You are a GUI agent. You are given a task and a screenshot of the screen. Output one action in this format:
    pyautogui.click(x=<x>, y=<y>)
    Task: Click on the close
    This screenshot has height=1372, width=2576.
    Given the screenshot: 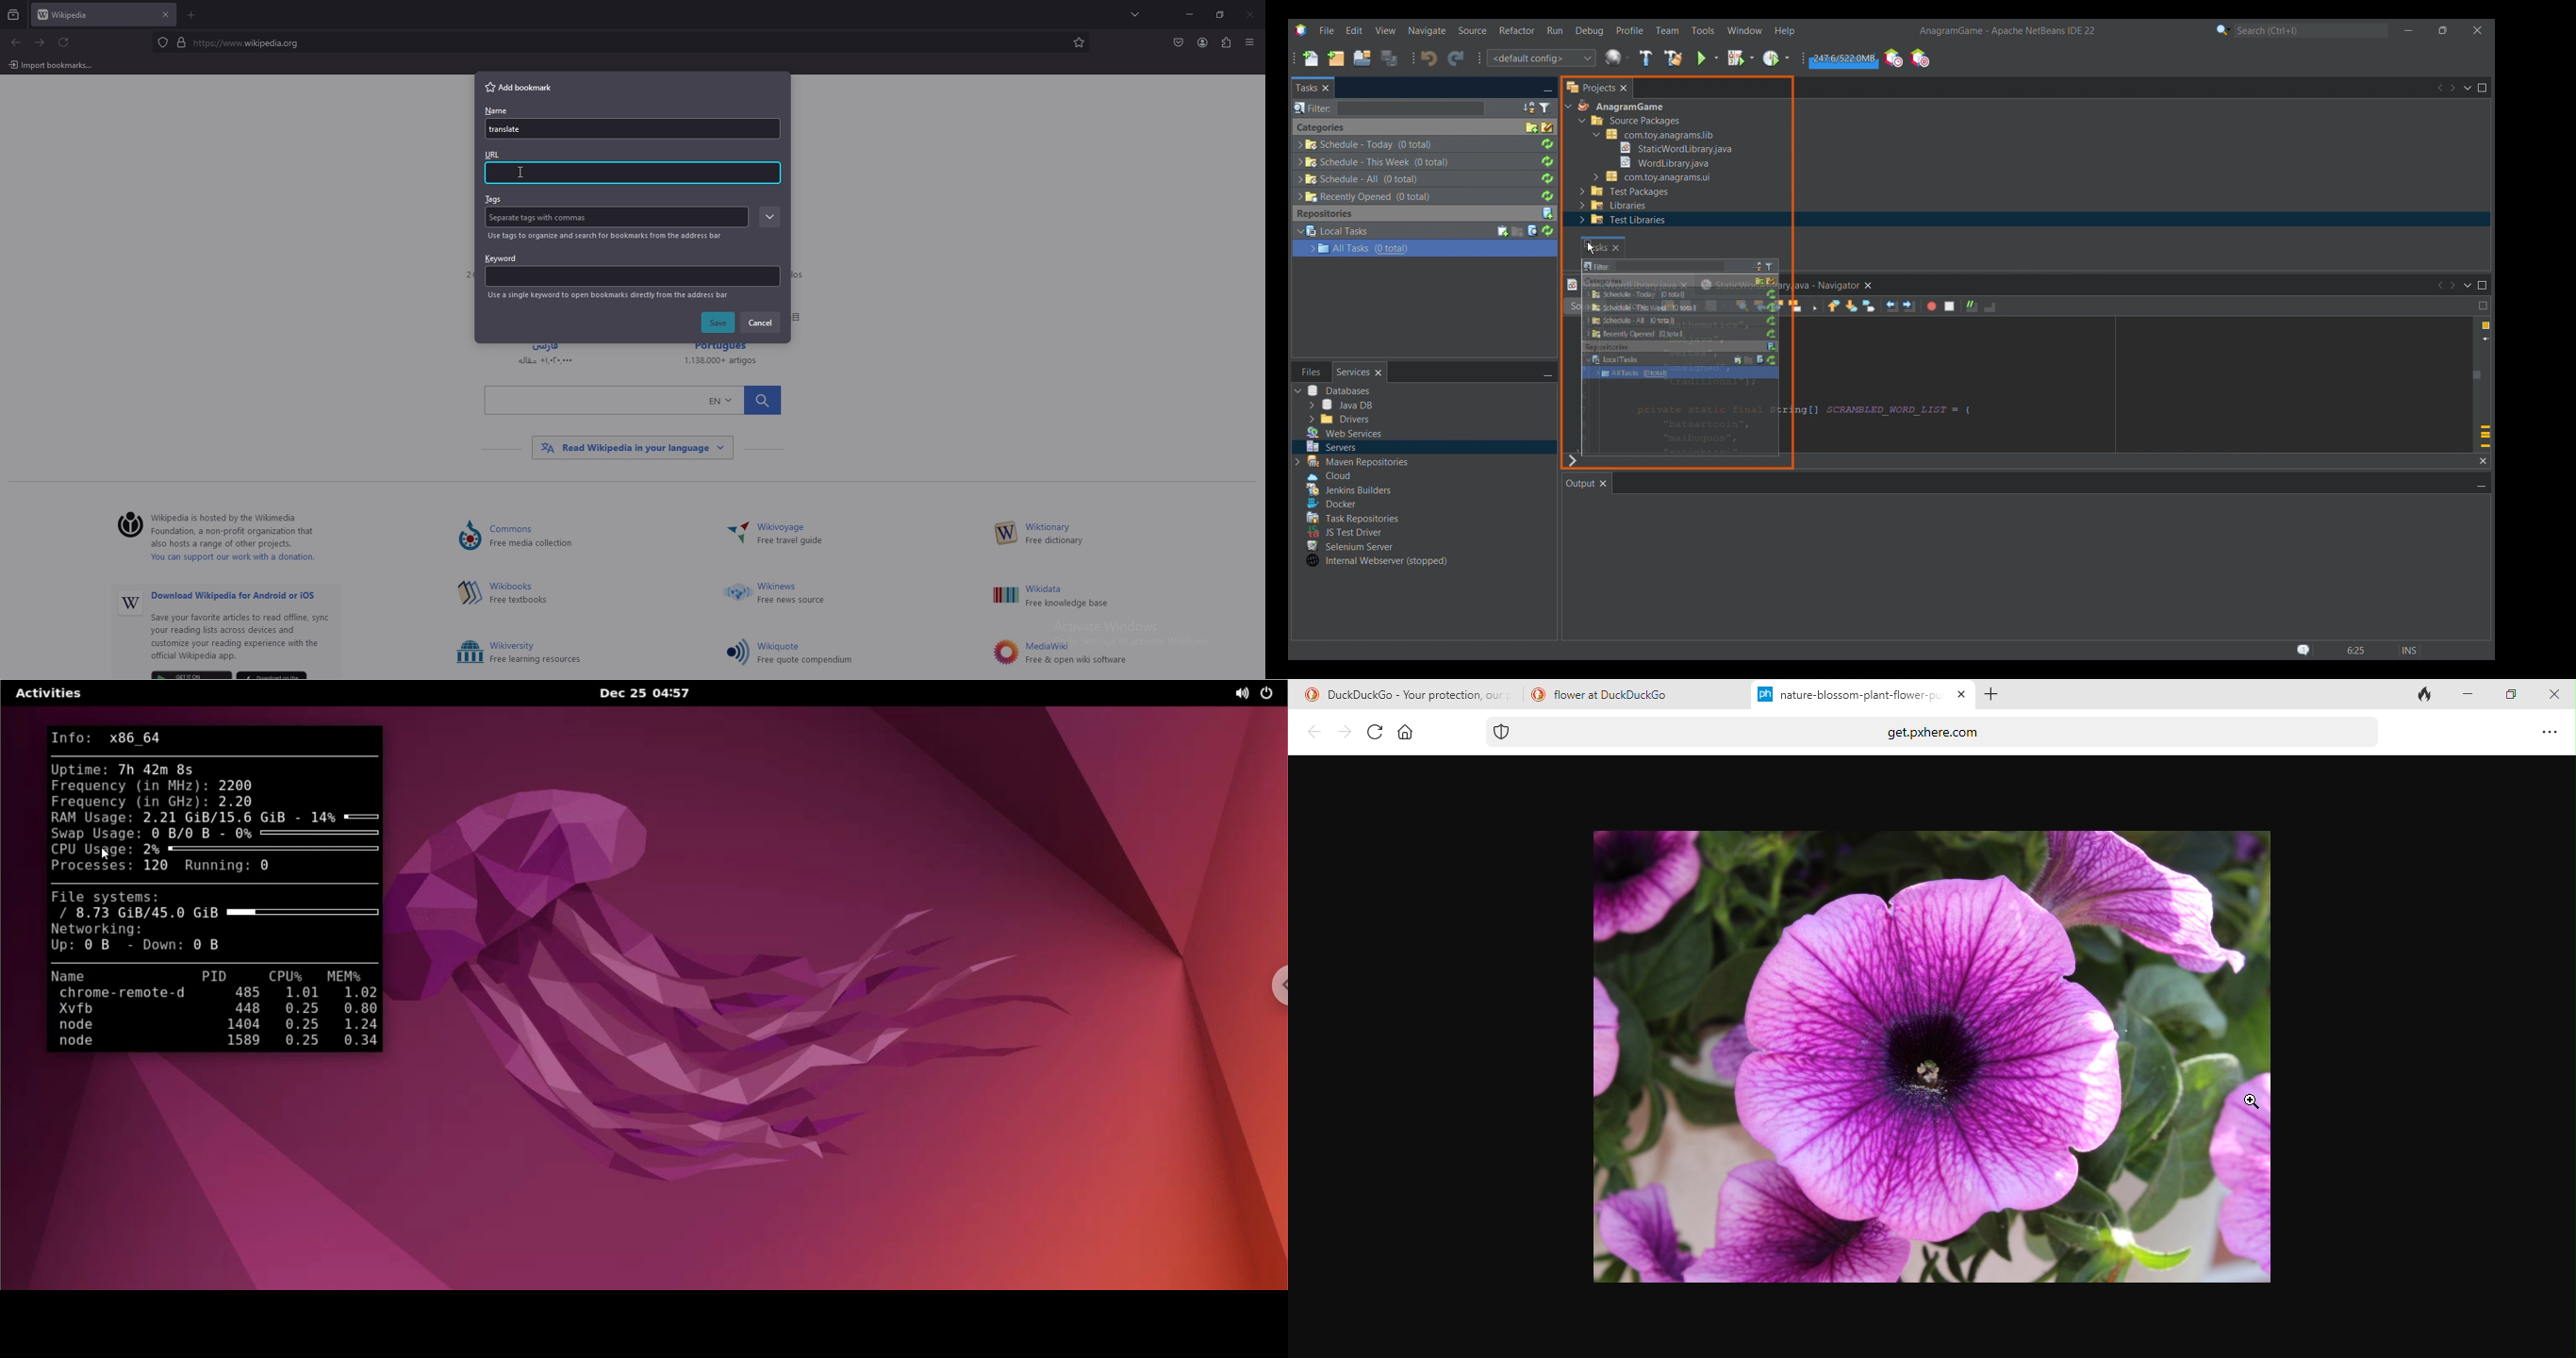 What is the action you would take?
    pyautogui.click(x=1964, y=696)
    